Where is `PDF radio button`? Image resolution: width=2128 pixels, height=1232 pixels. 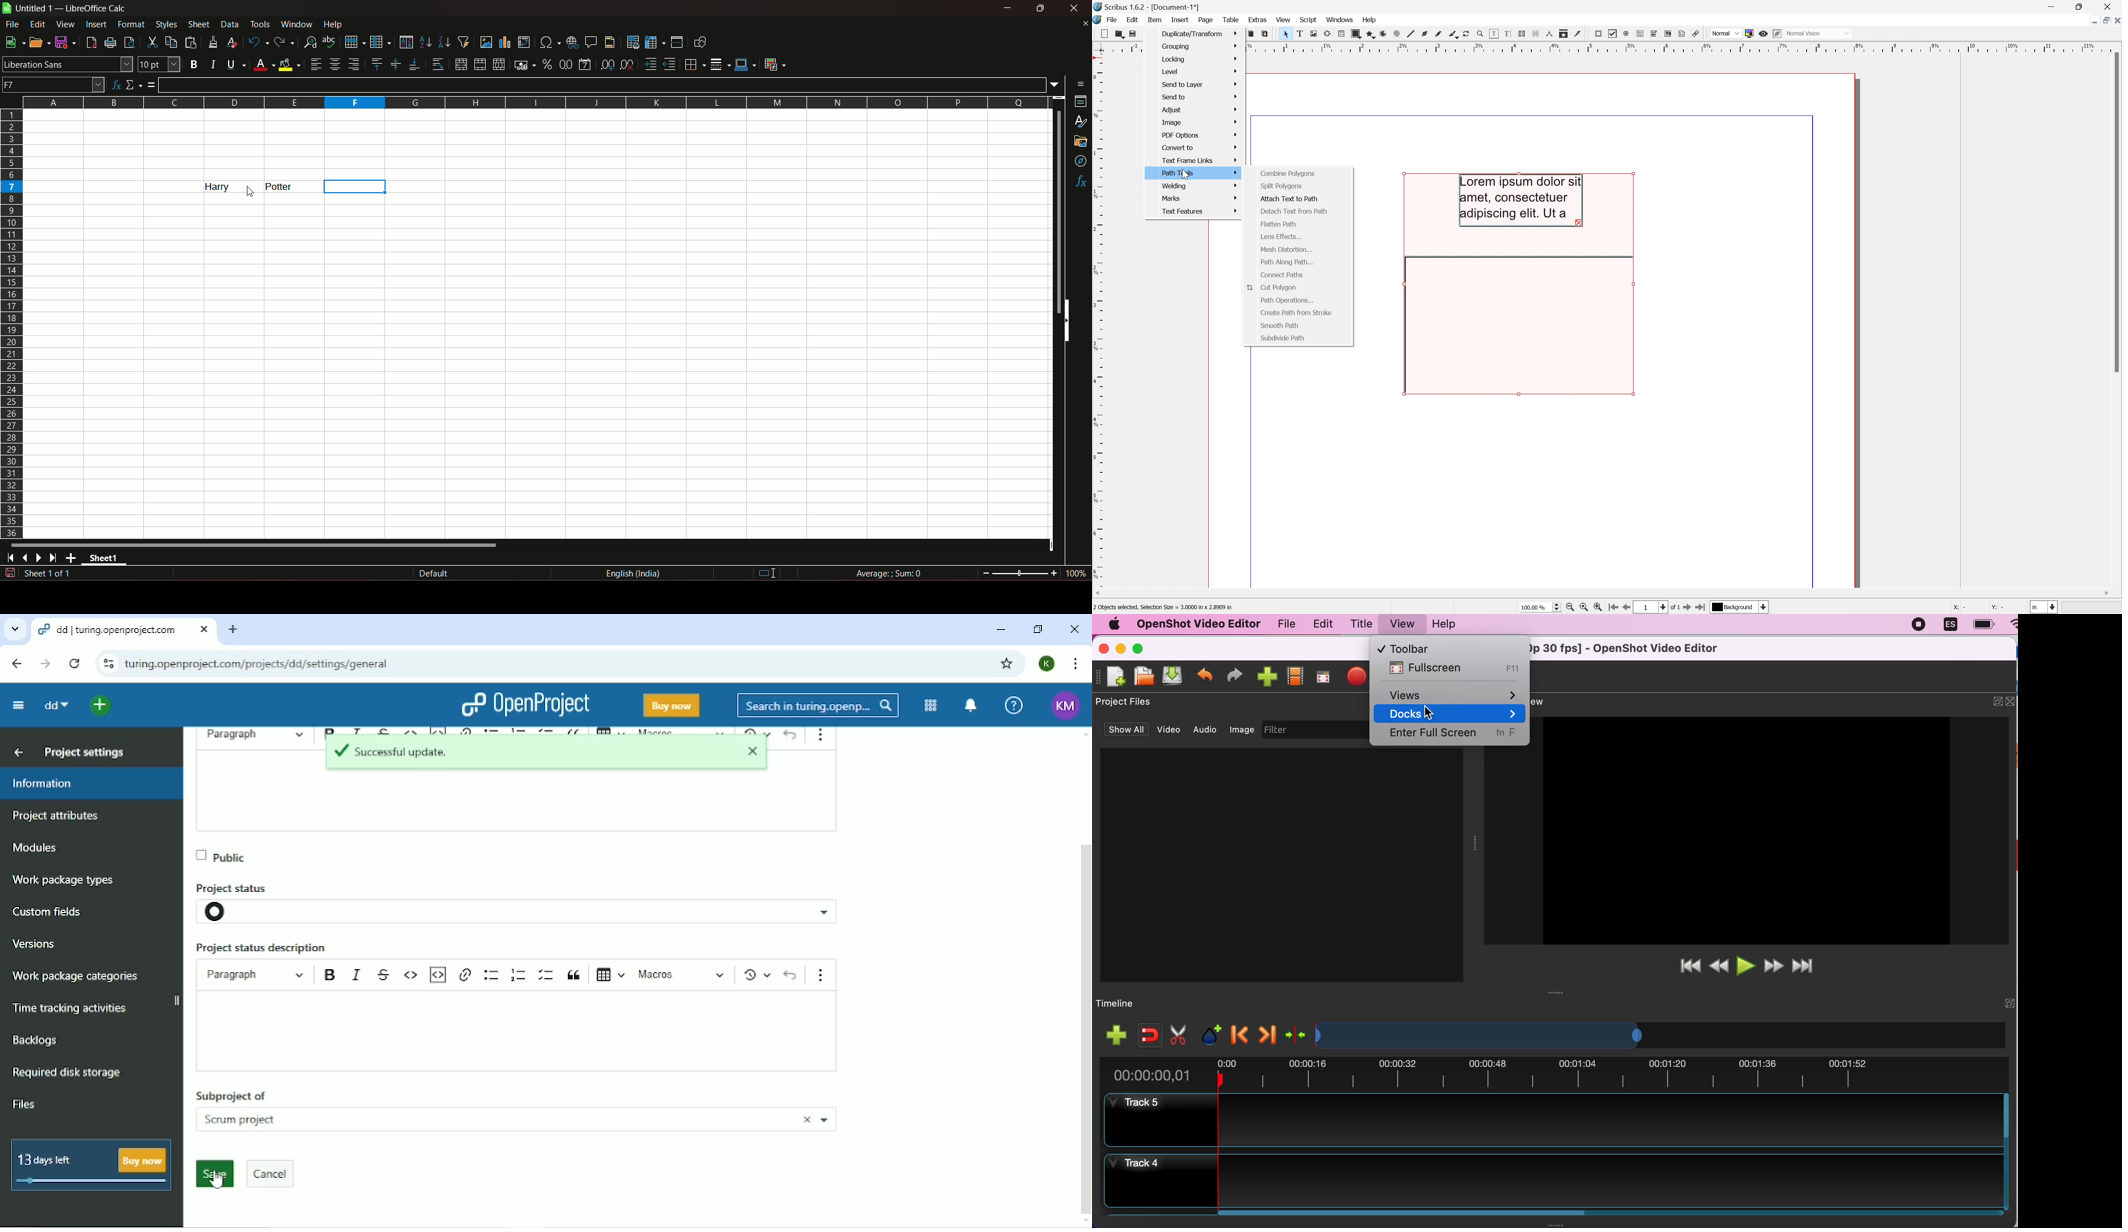 PDF radio button is located at coordinates (1626, 33).